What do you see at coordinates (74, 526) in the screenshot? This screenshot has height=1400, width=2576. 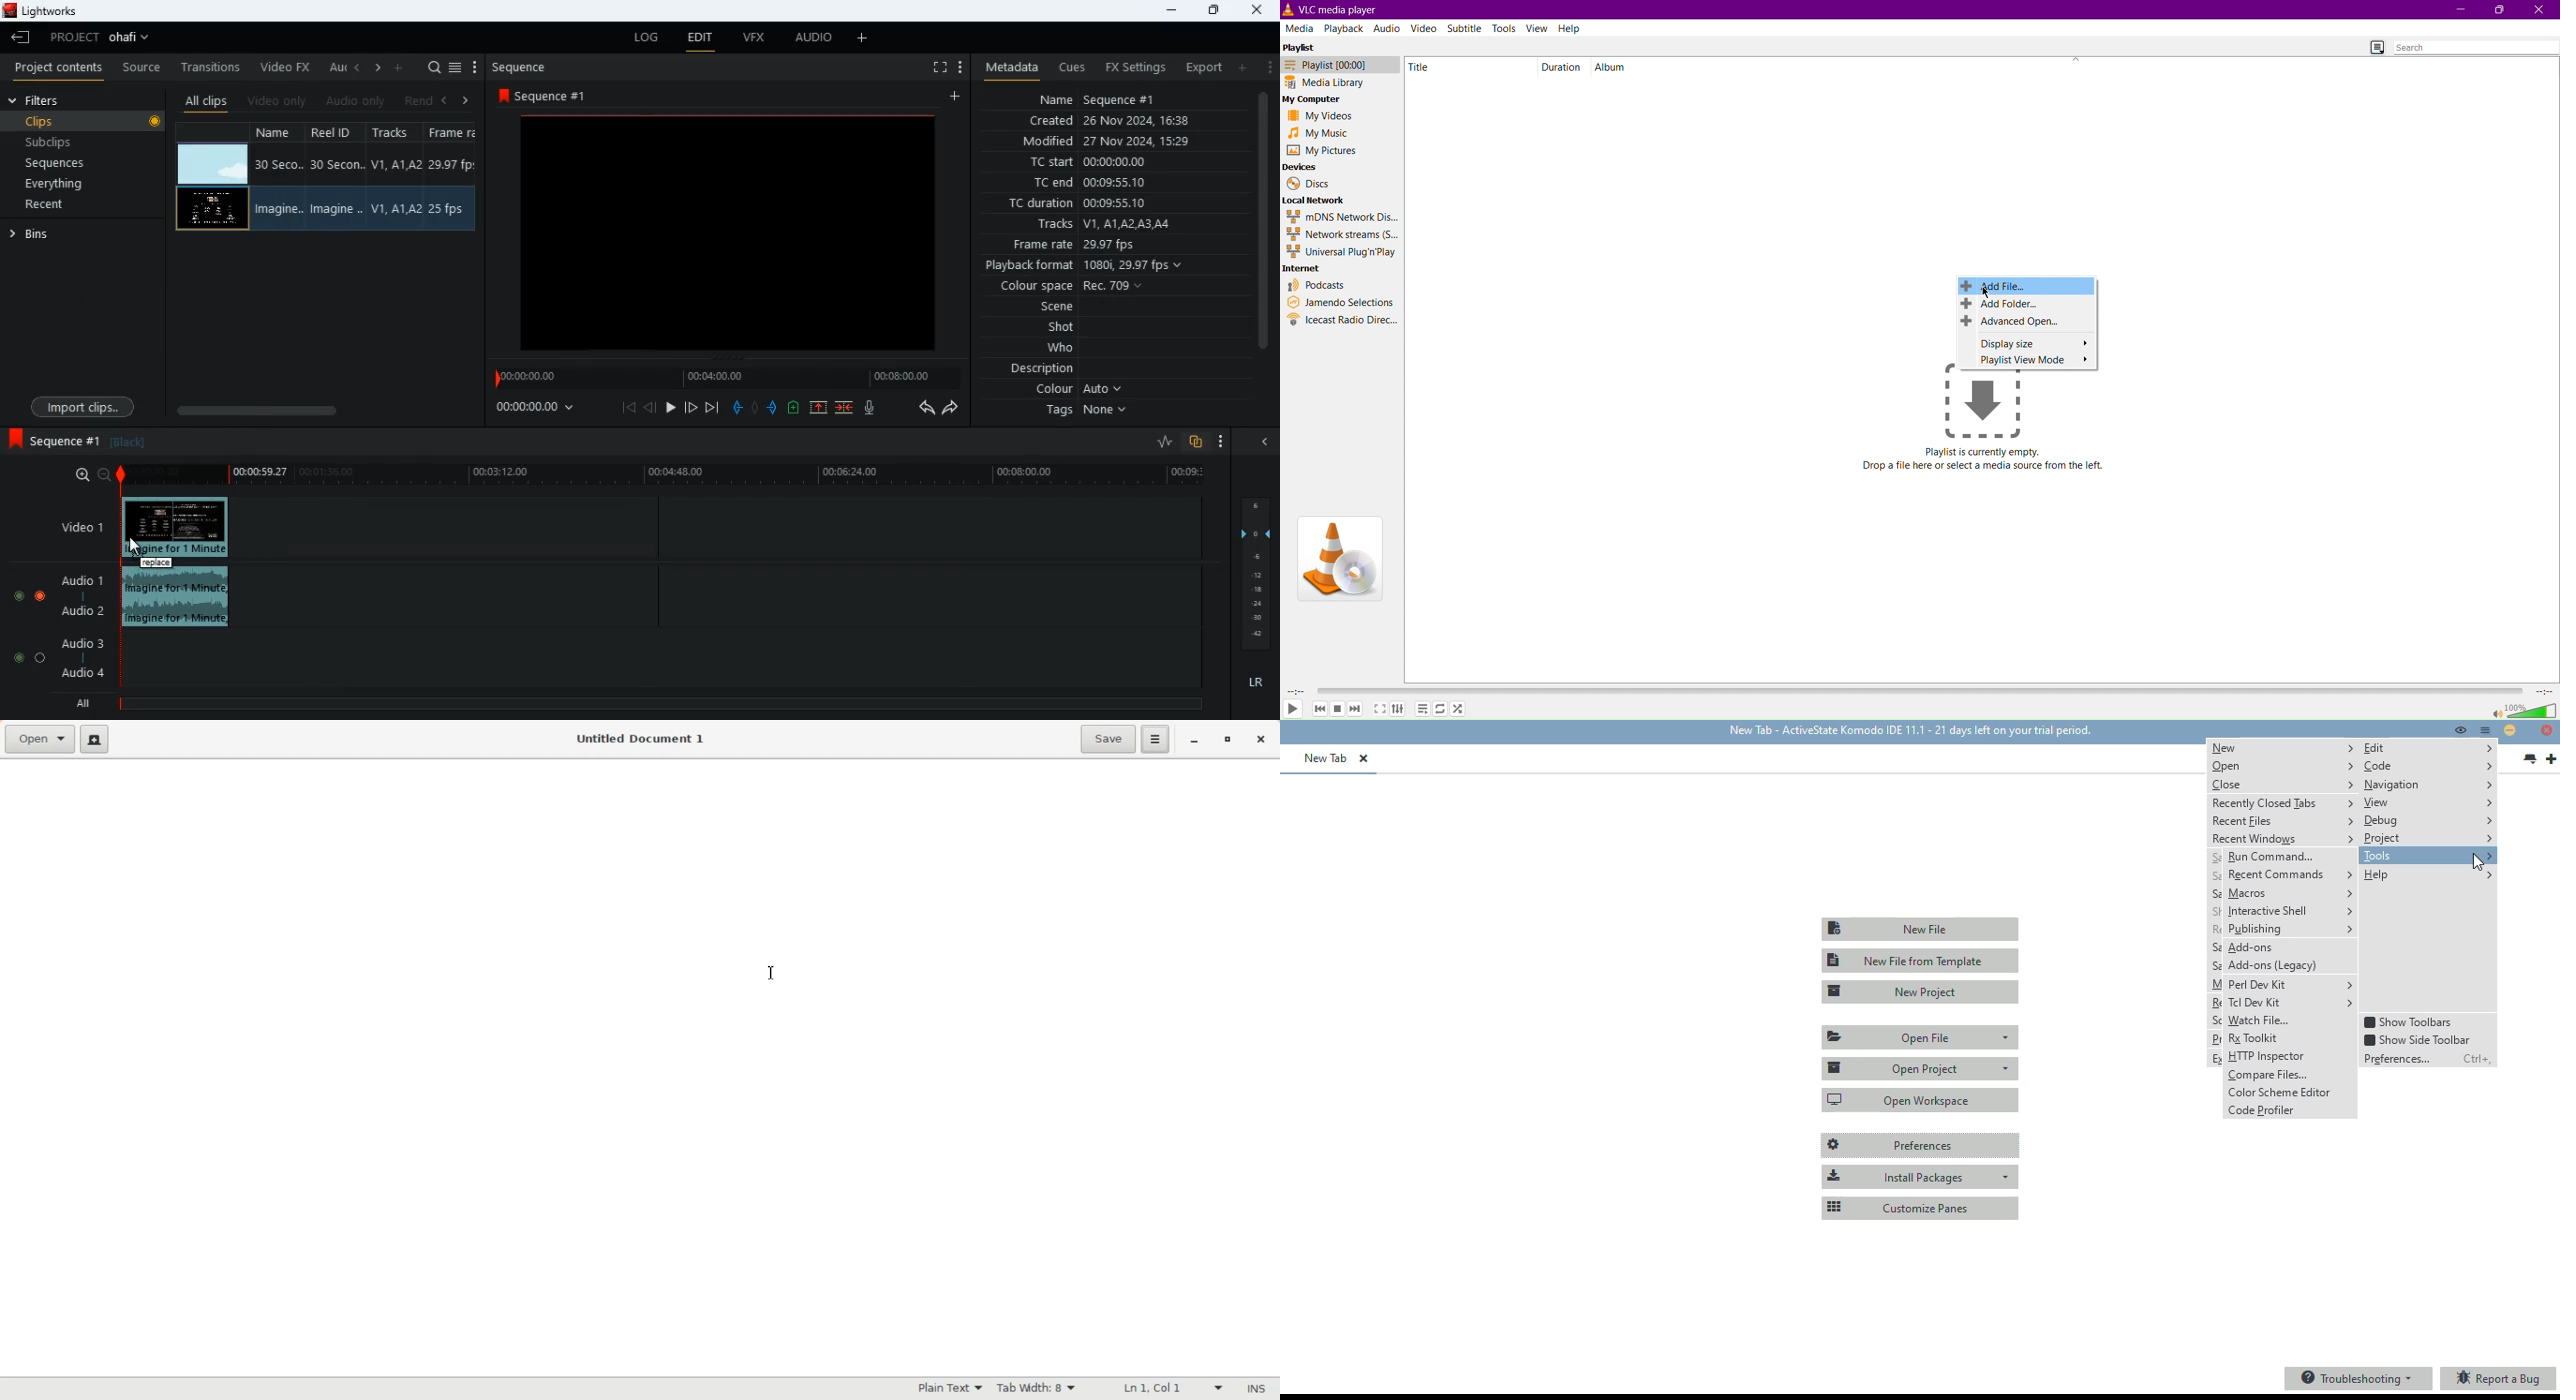 I see `video 1` at bounding box center [74, 526].